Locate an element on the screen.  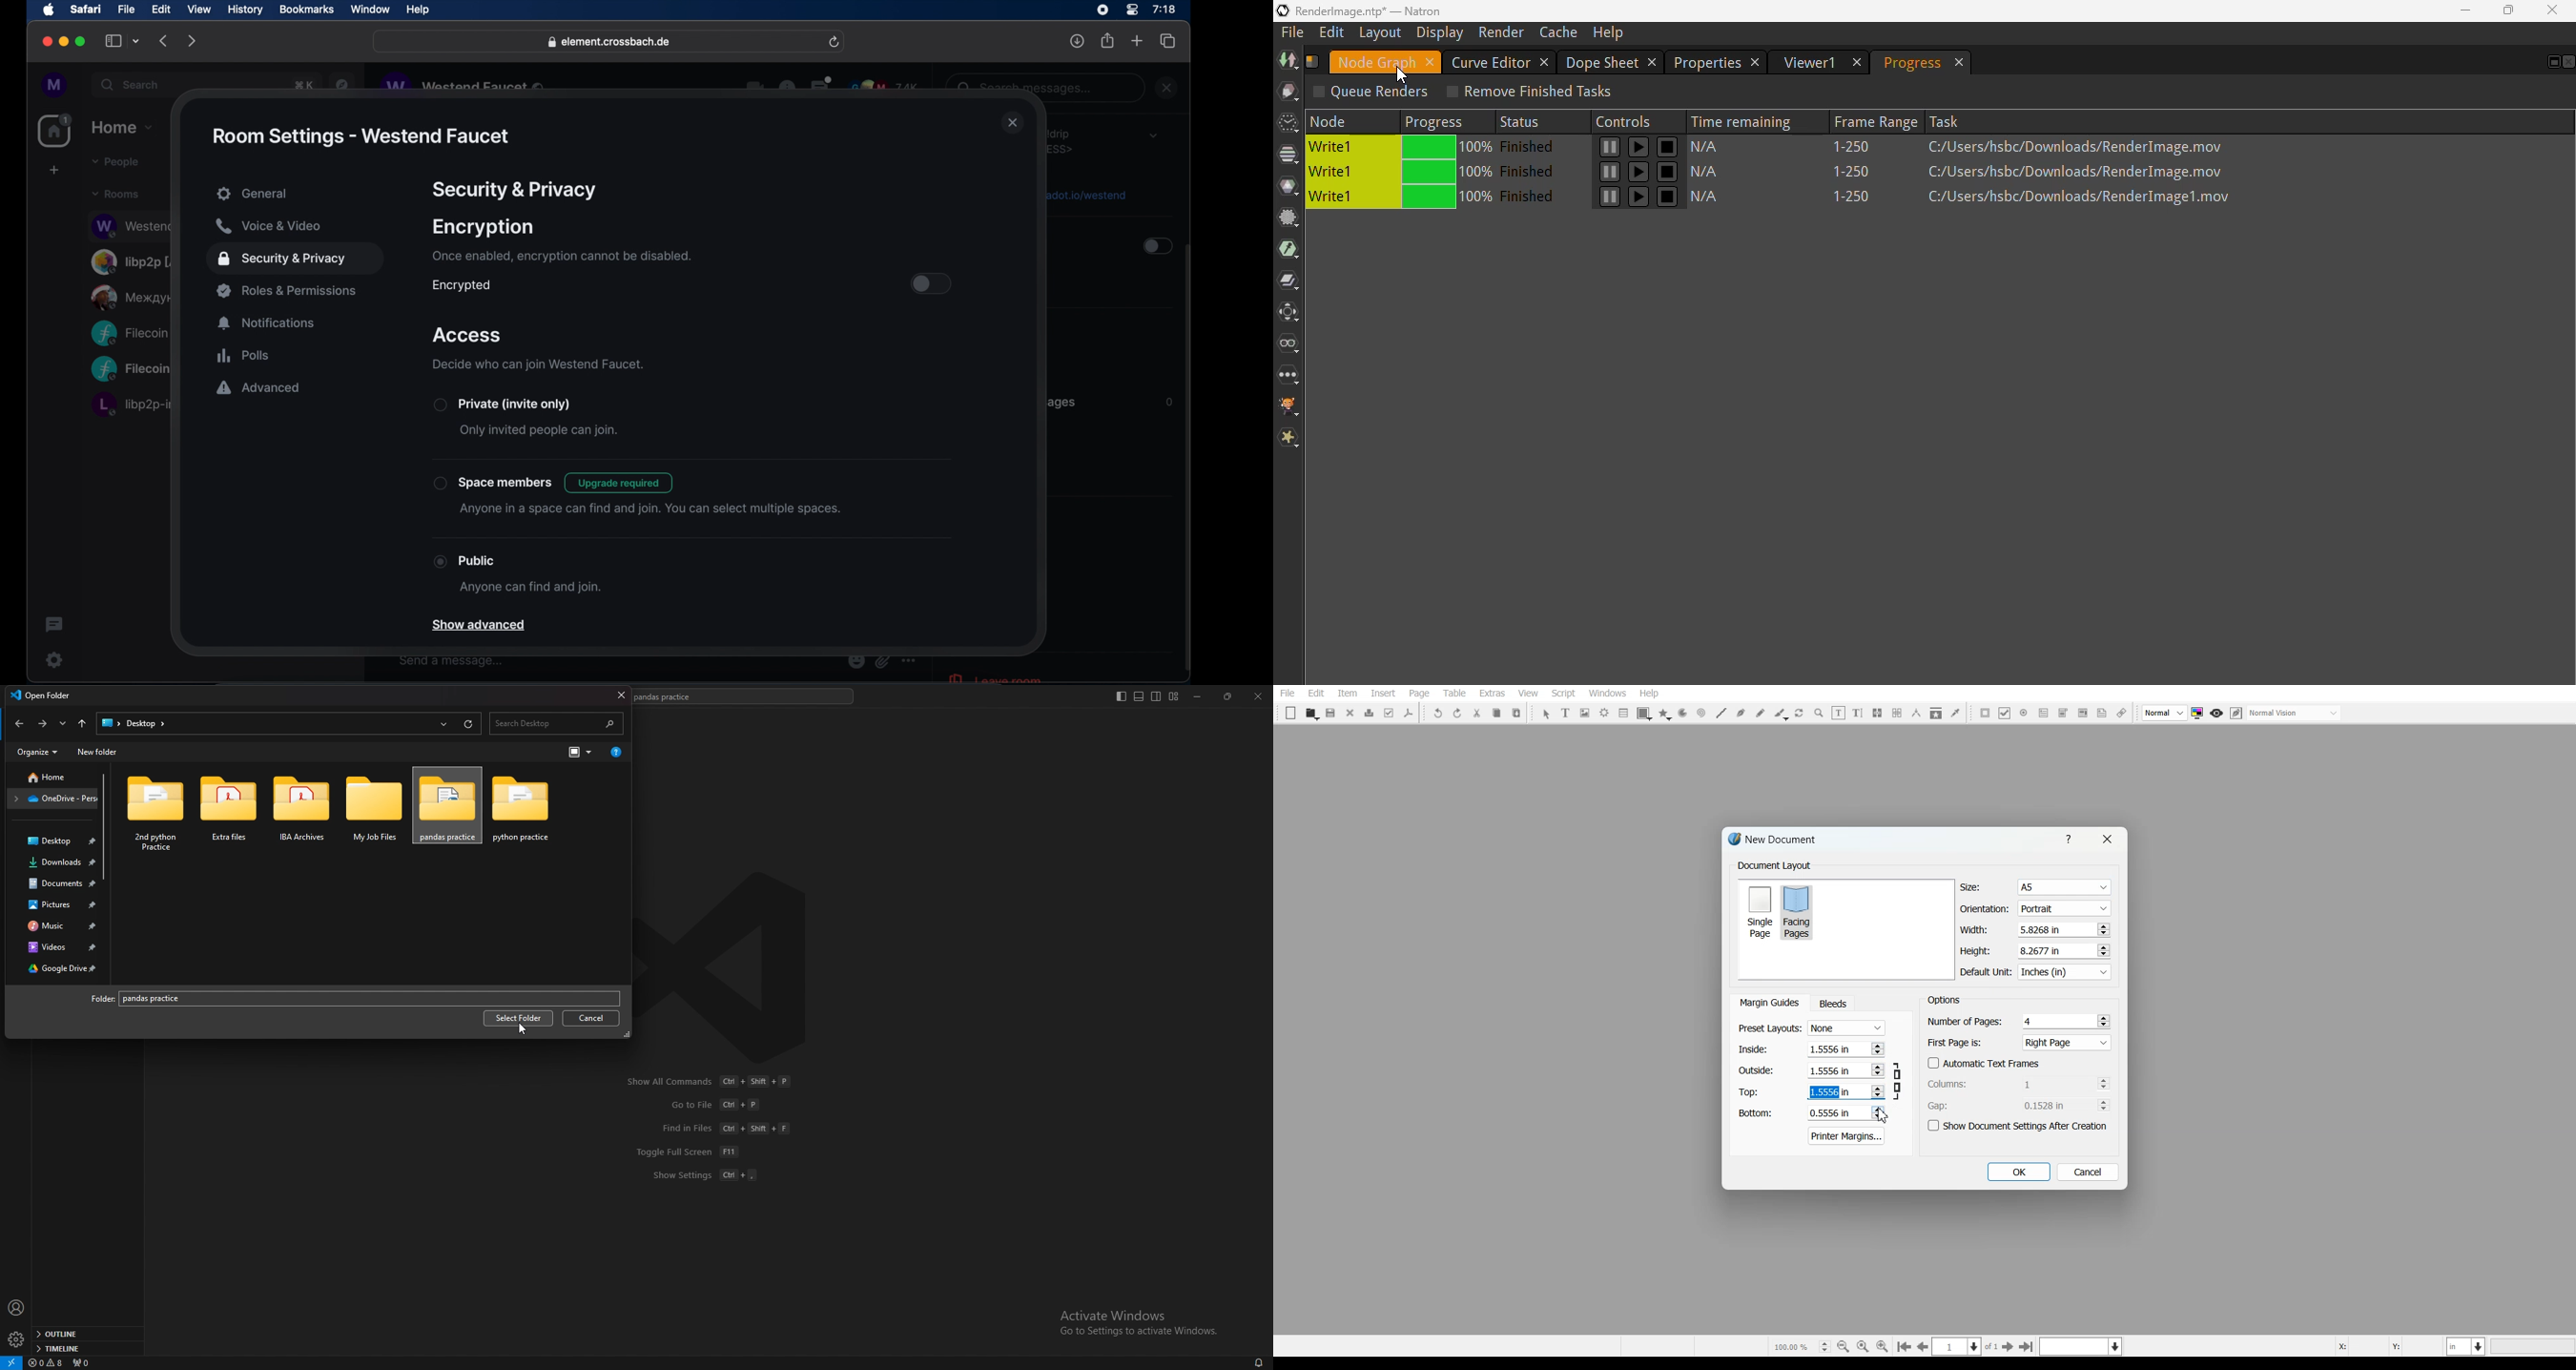
notifications is located at coordinates (268, 323).